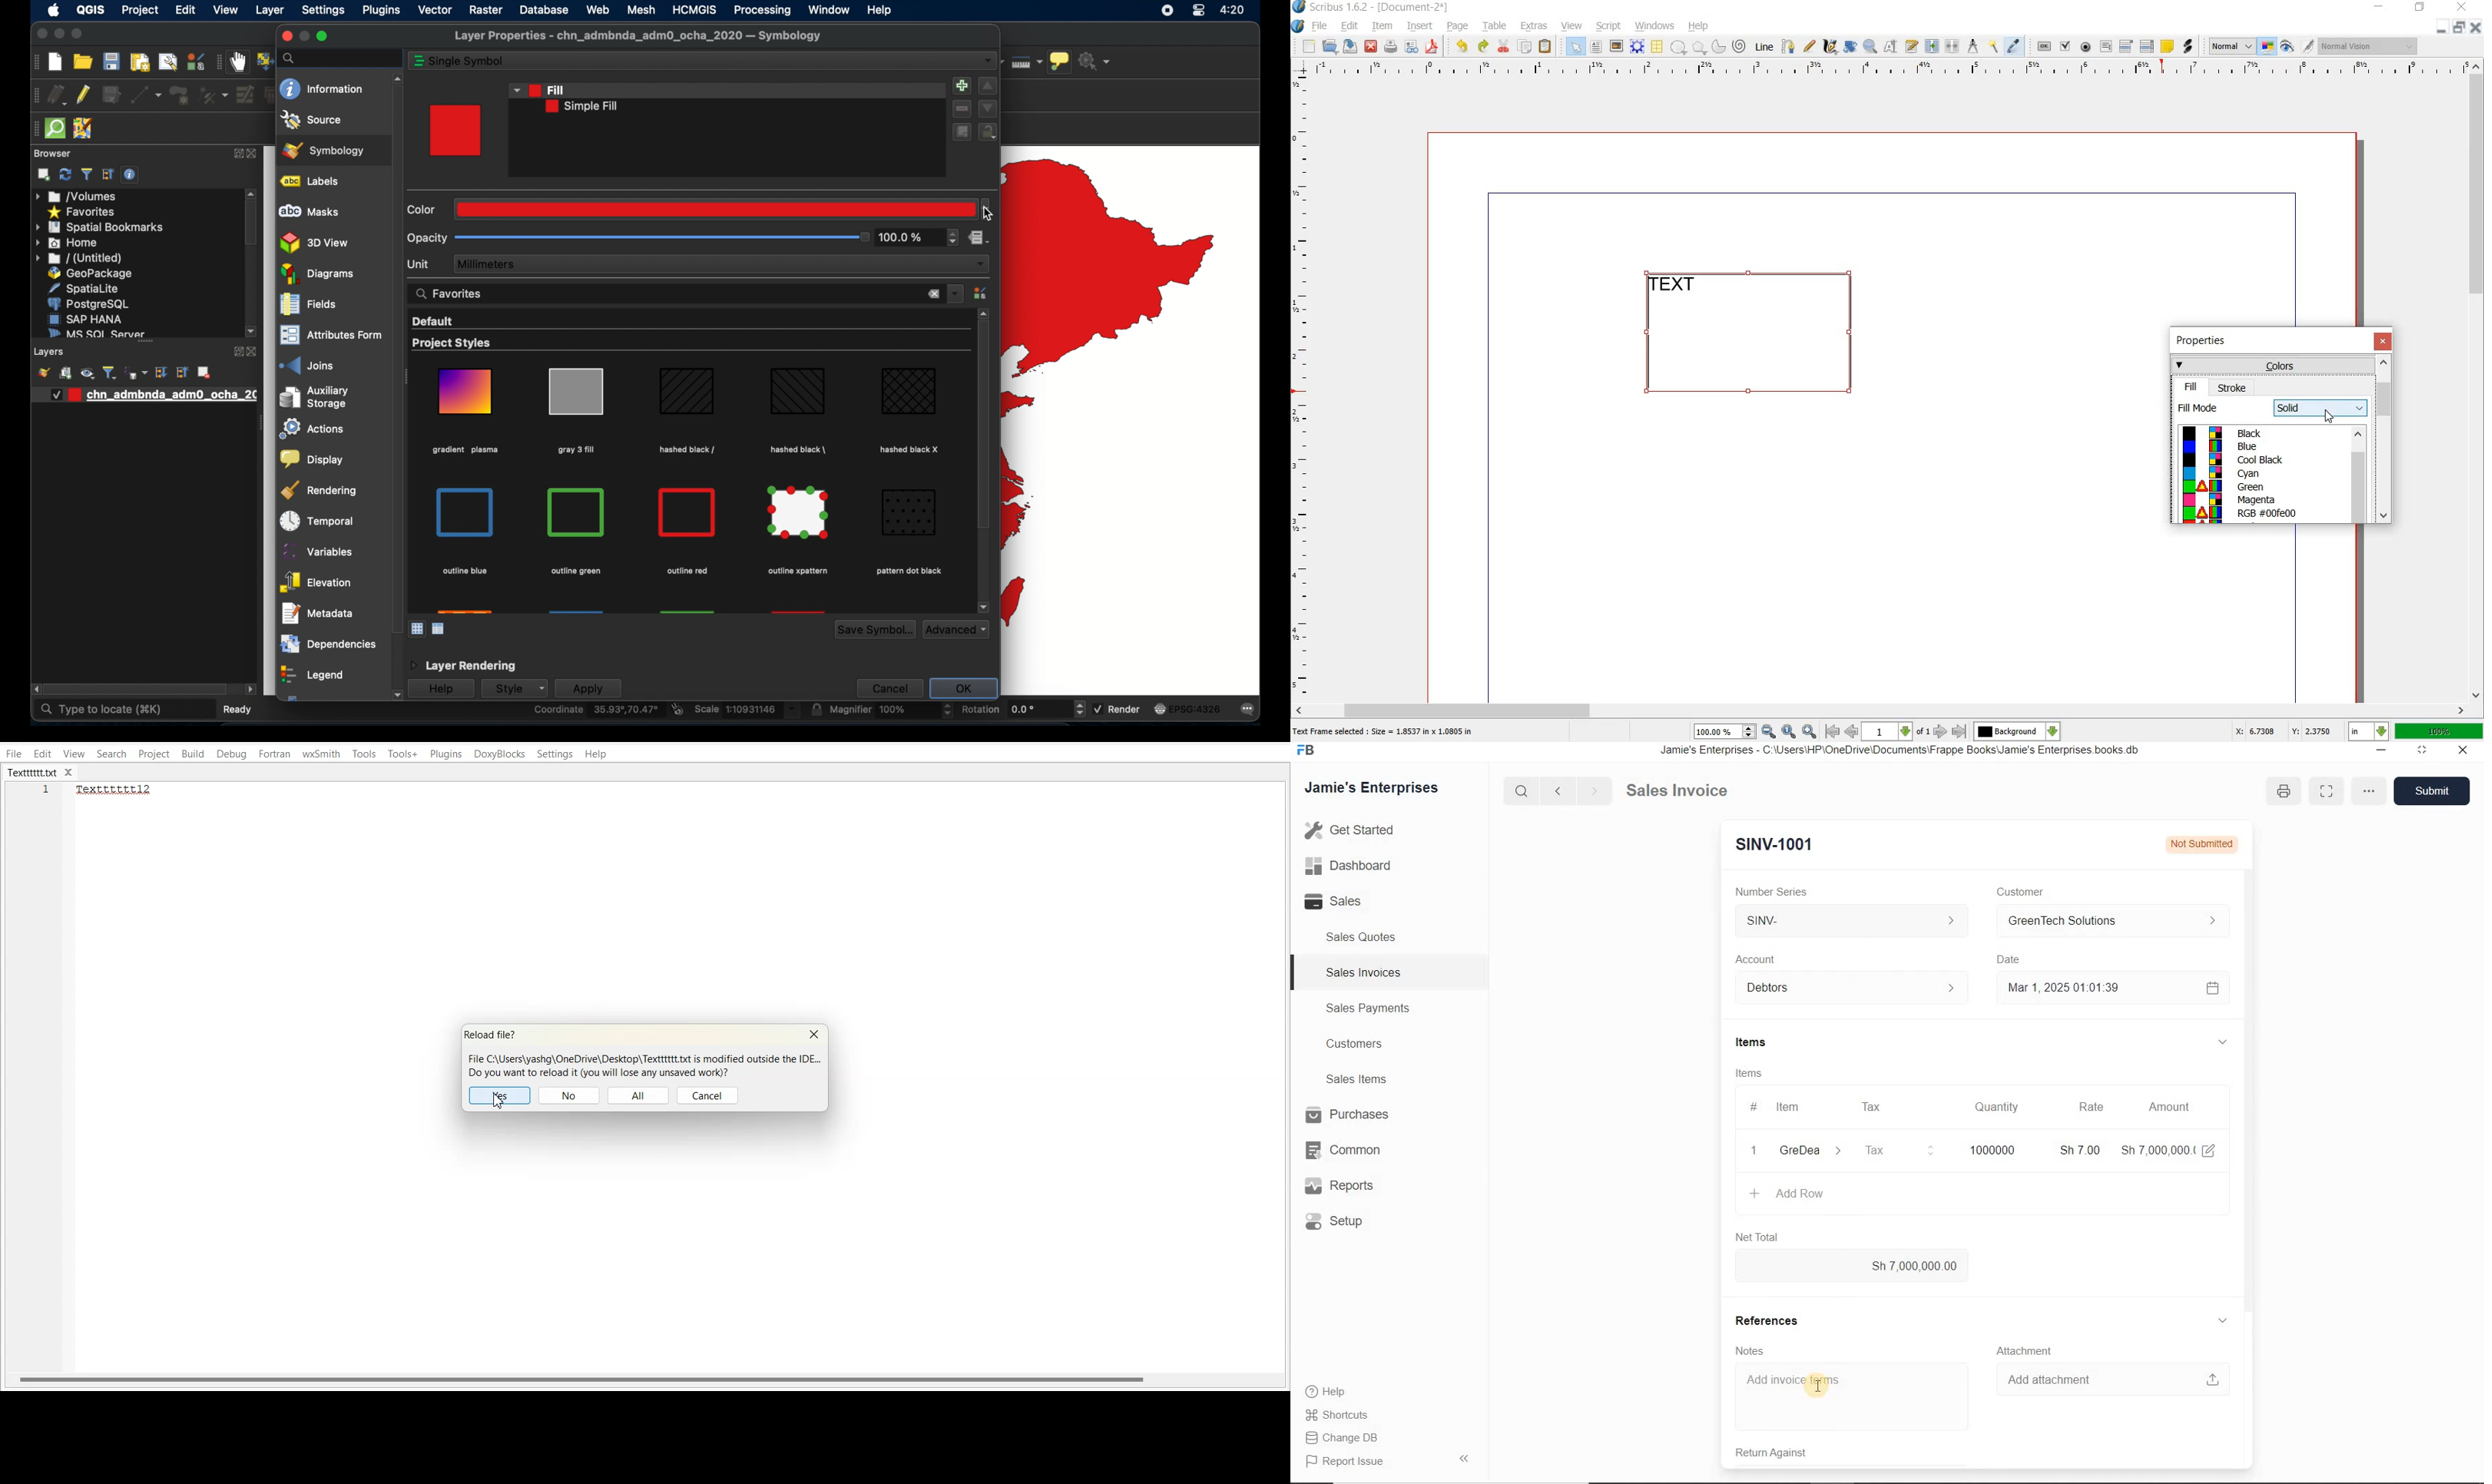 This screenshot has width=2492, height=1484. Describe the element at coordinates (1391, 47) in the screenshot. I see `print` at that location.